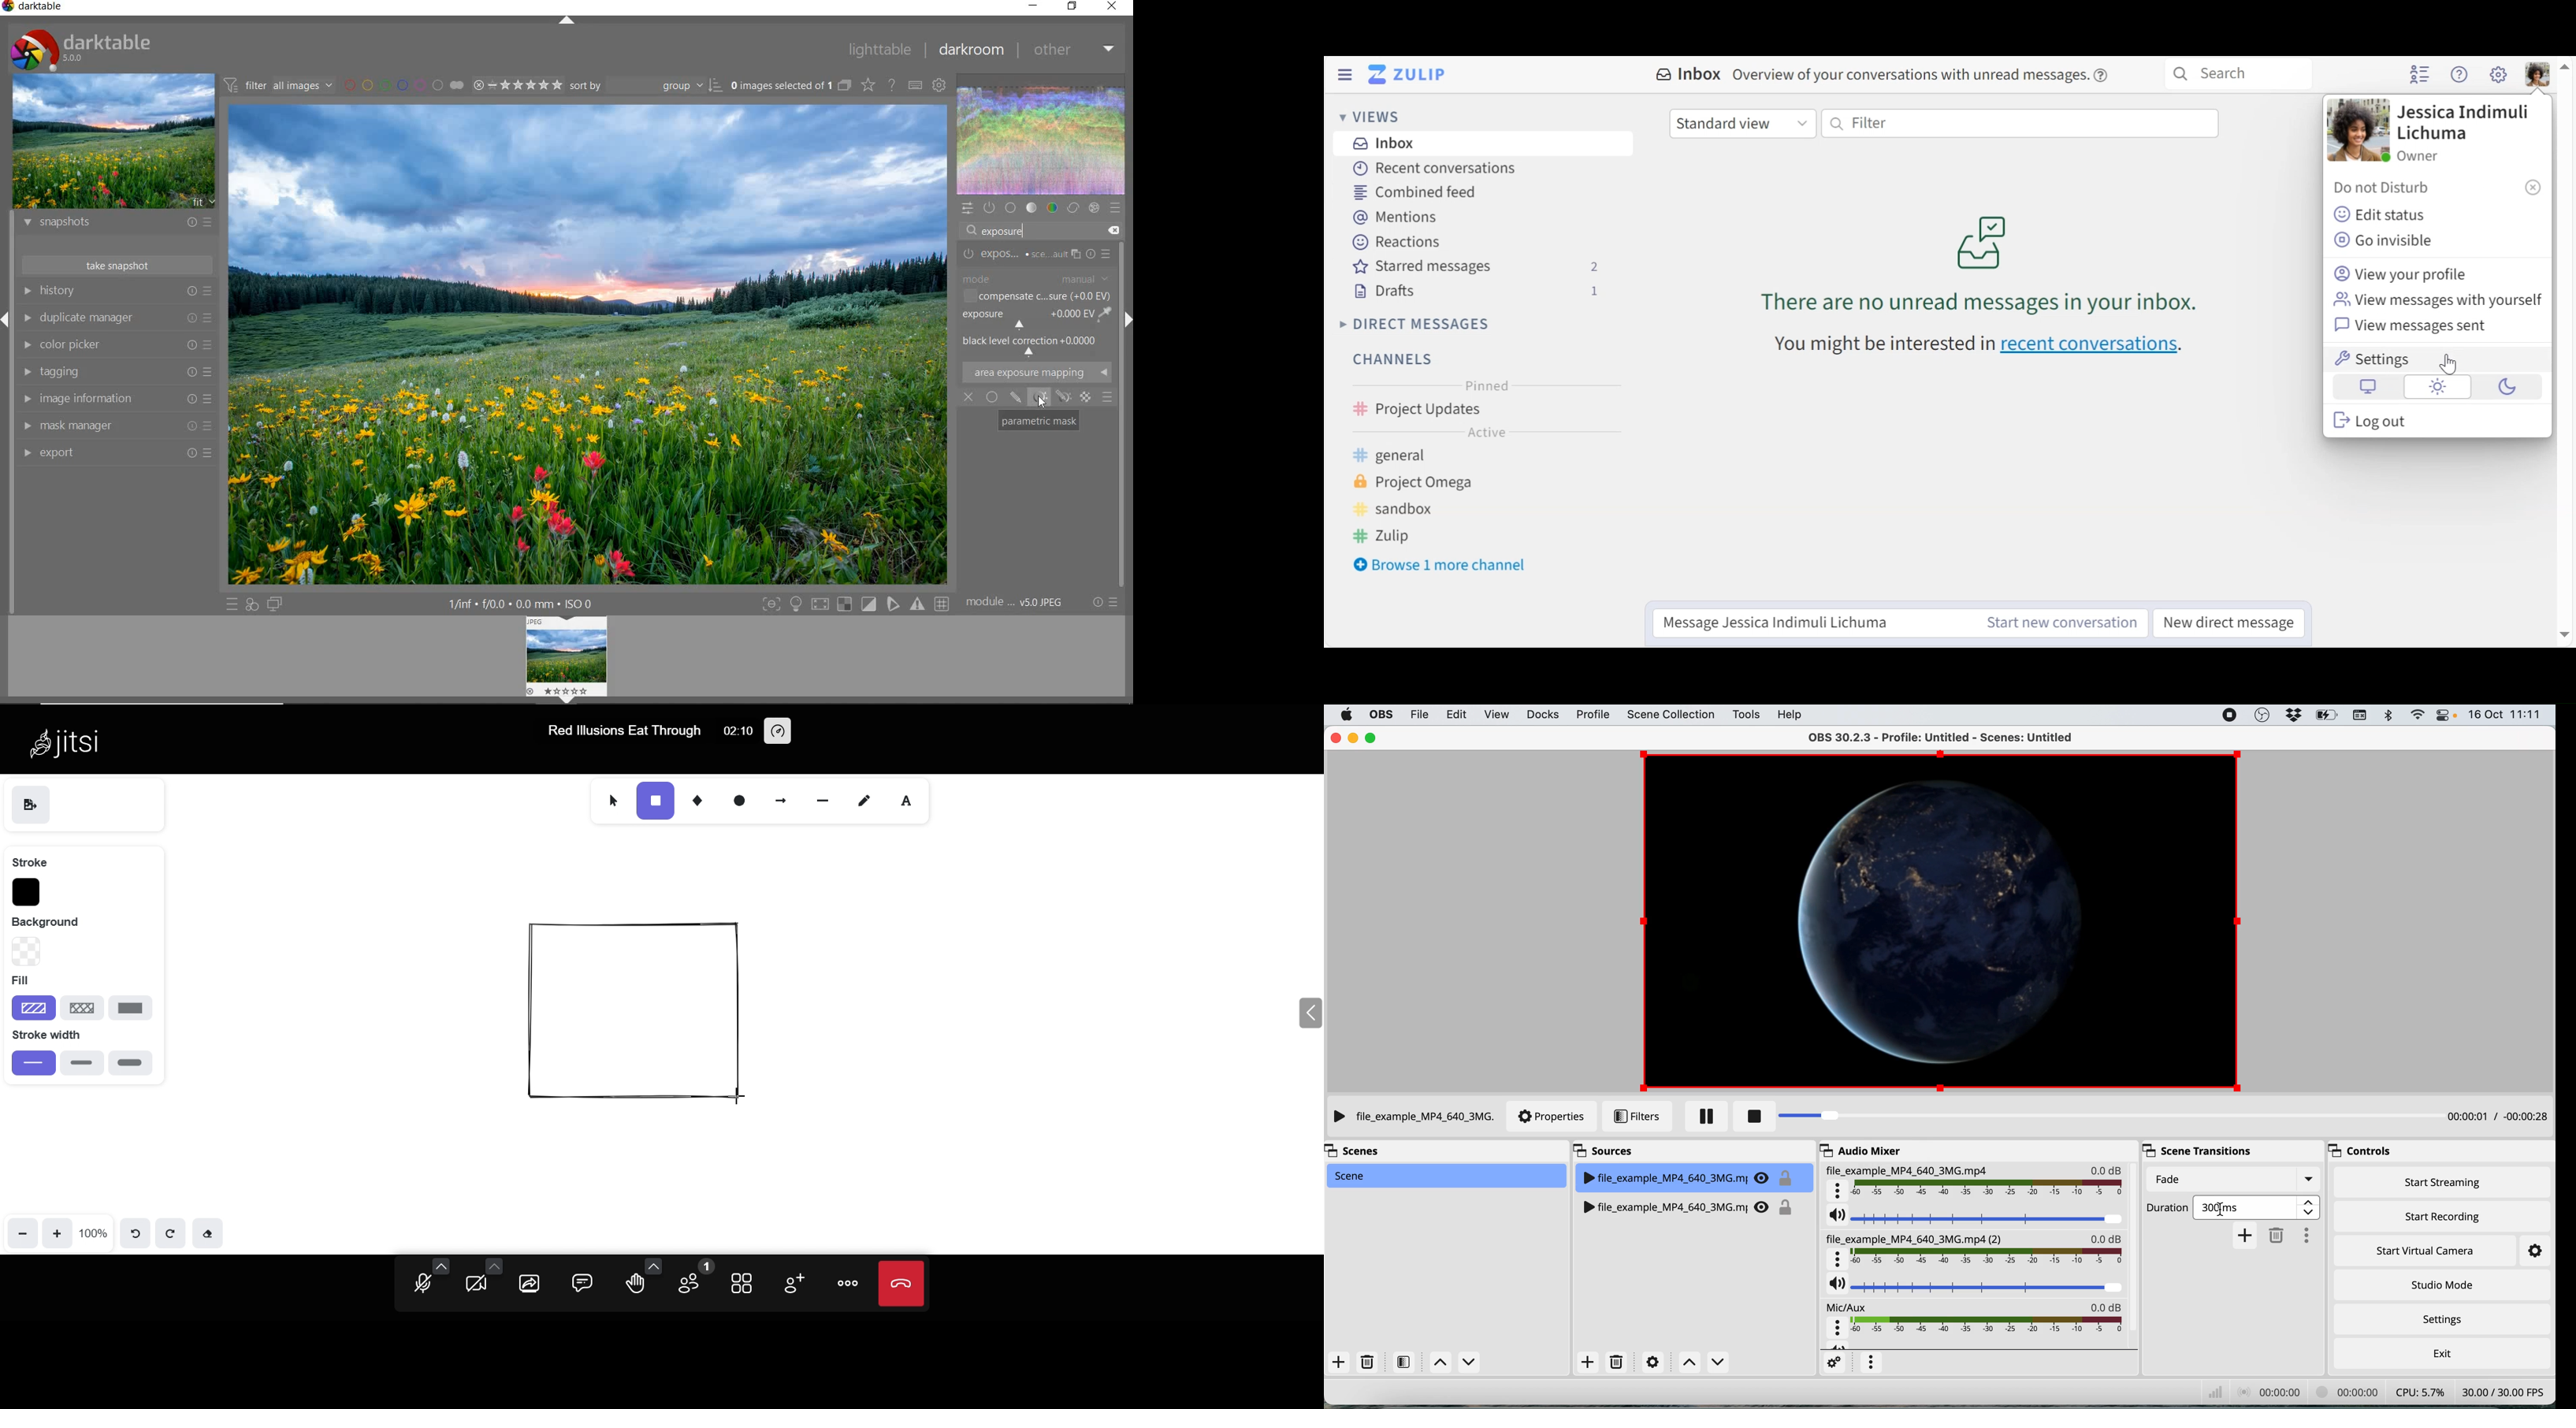  Describe the element at coordinates (1791, 716) in the screenshot. I see `help` at that location.